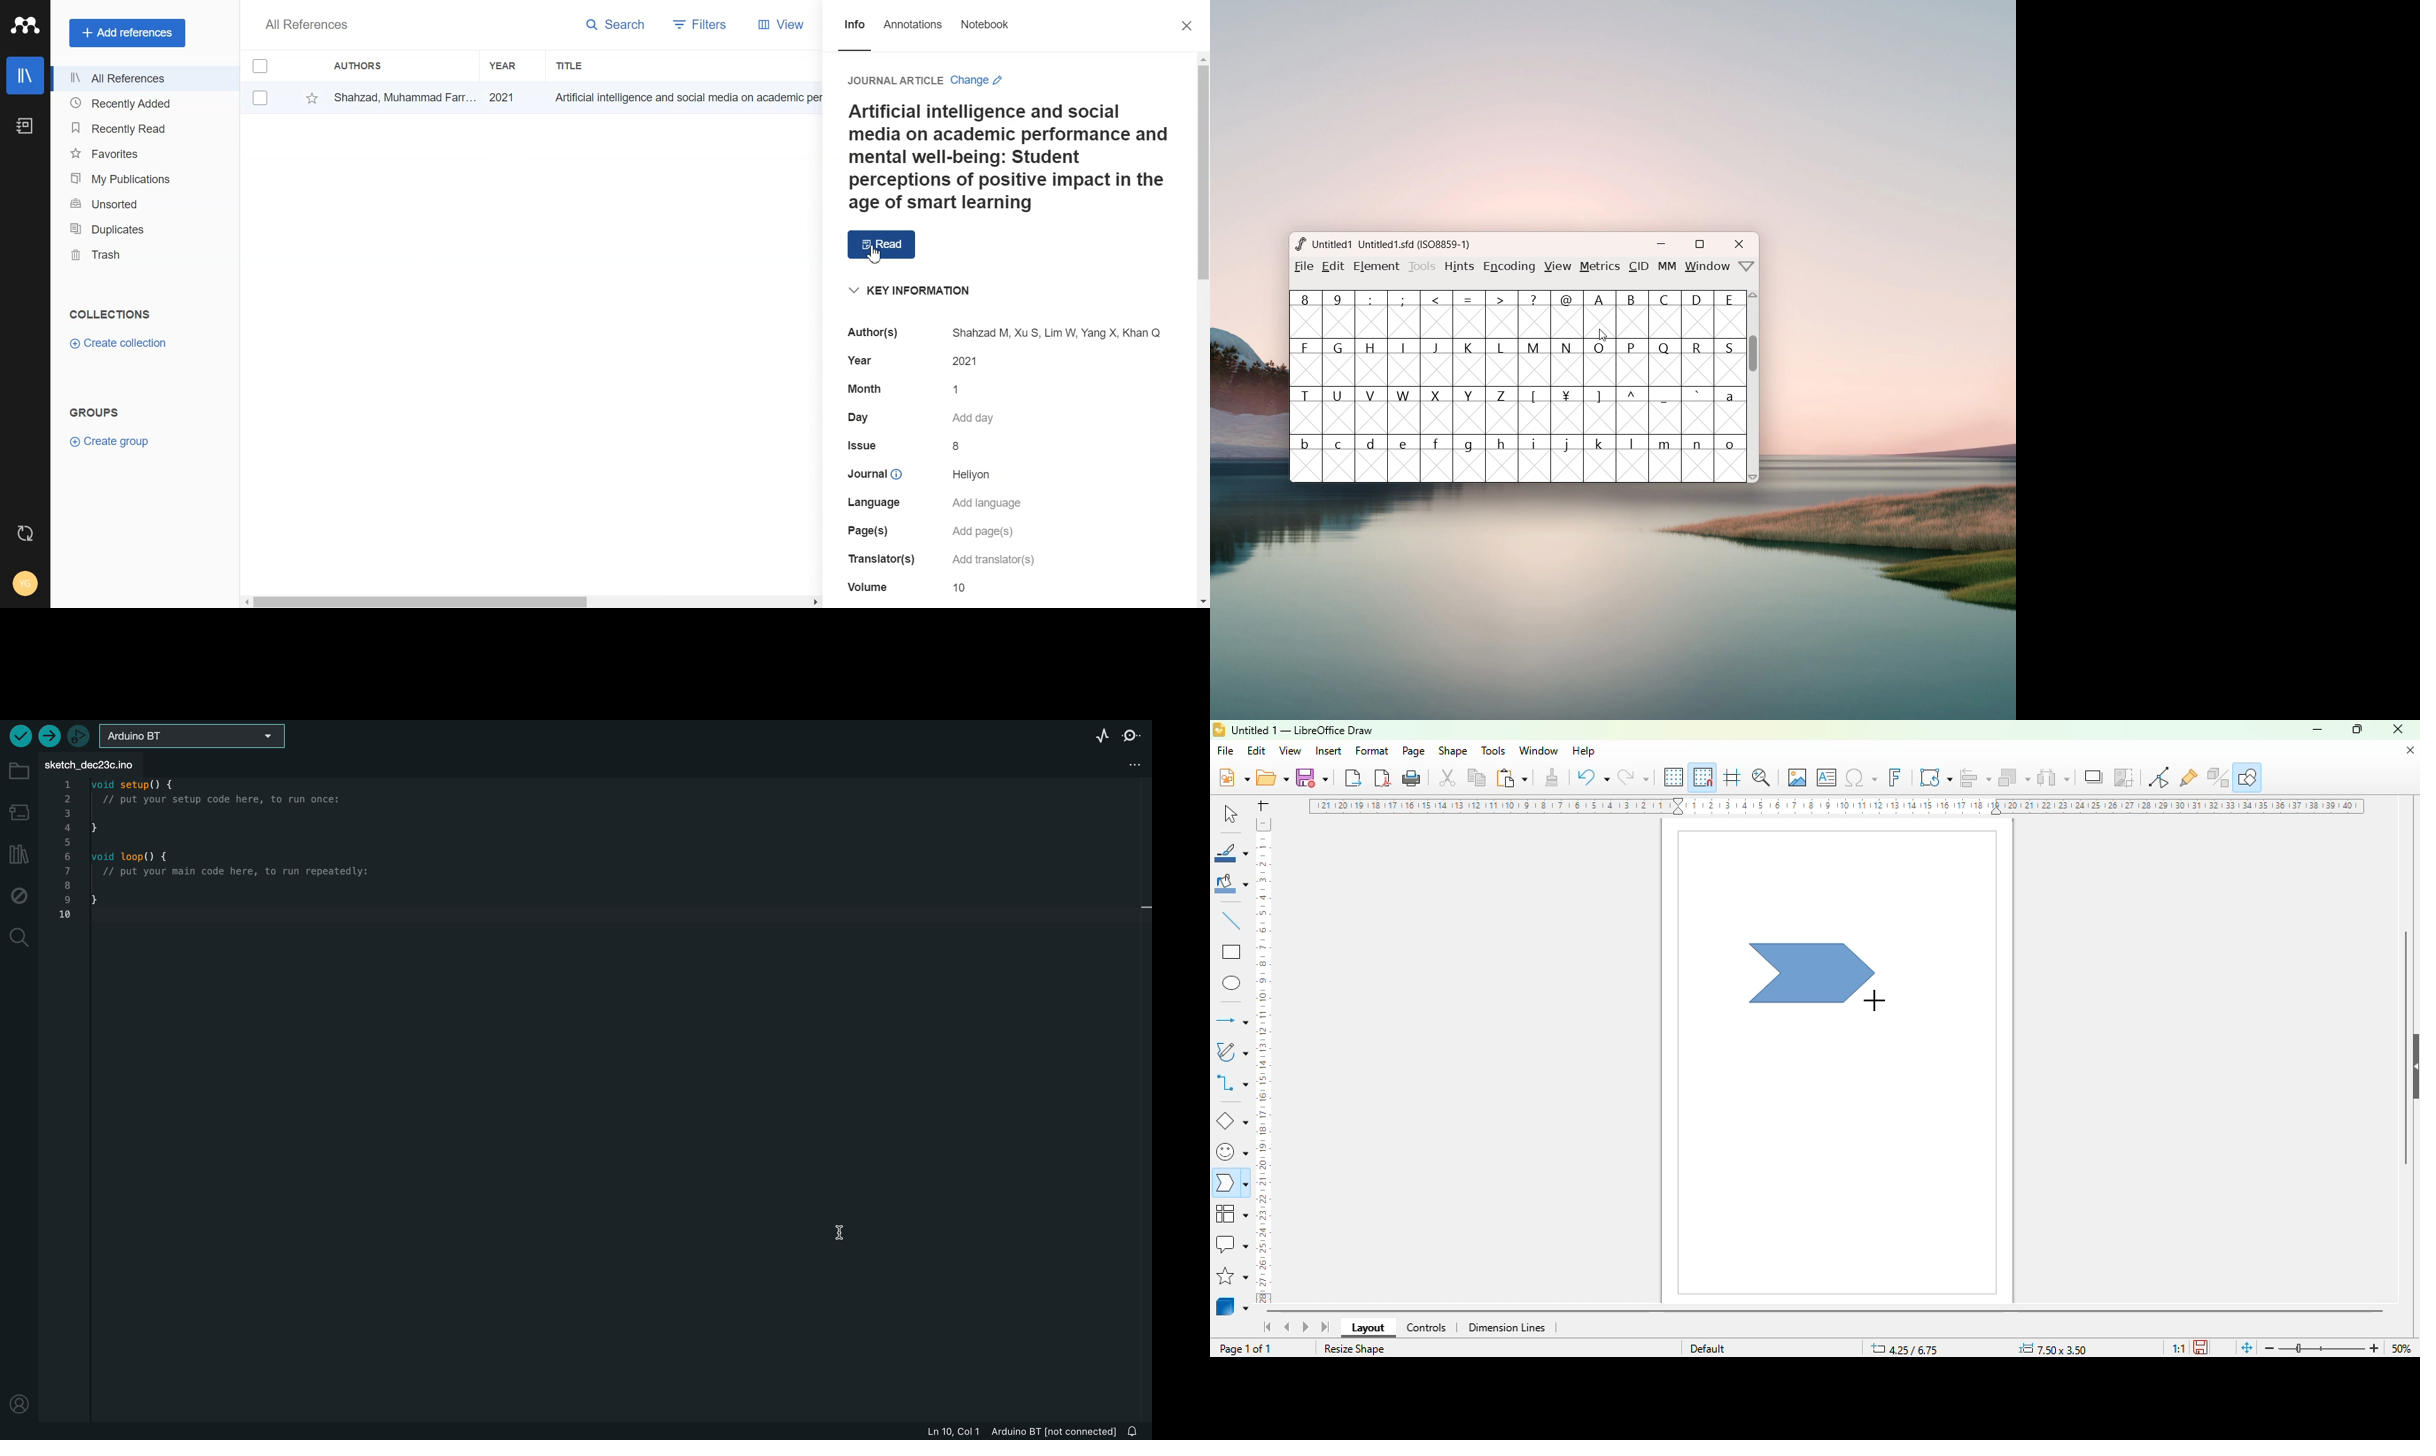 This screenshot has height=1456, width=2436. Describe the element at coordinates (1231, 1020) in the screenshot. I see `lines and arrows` at that location.